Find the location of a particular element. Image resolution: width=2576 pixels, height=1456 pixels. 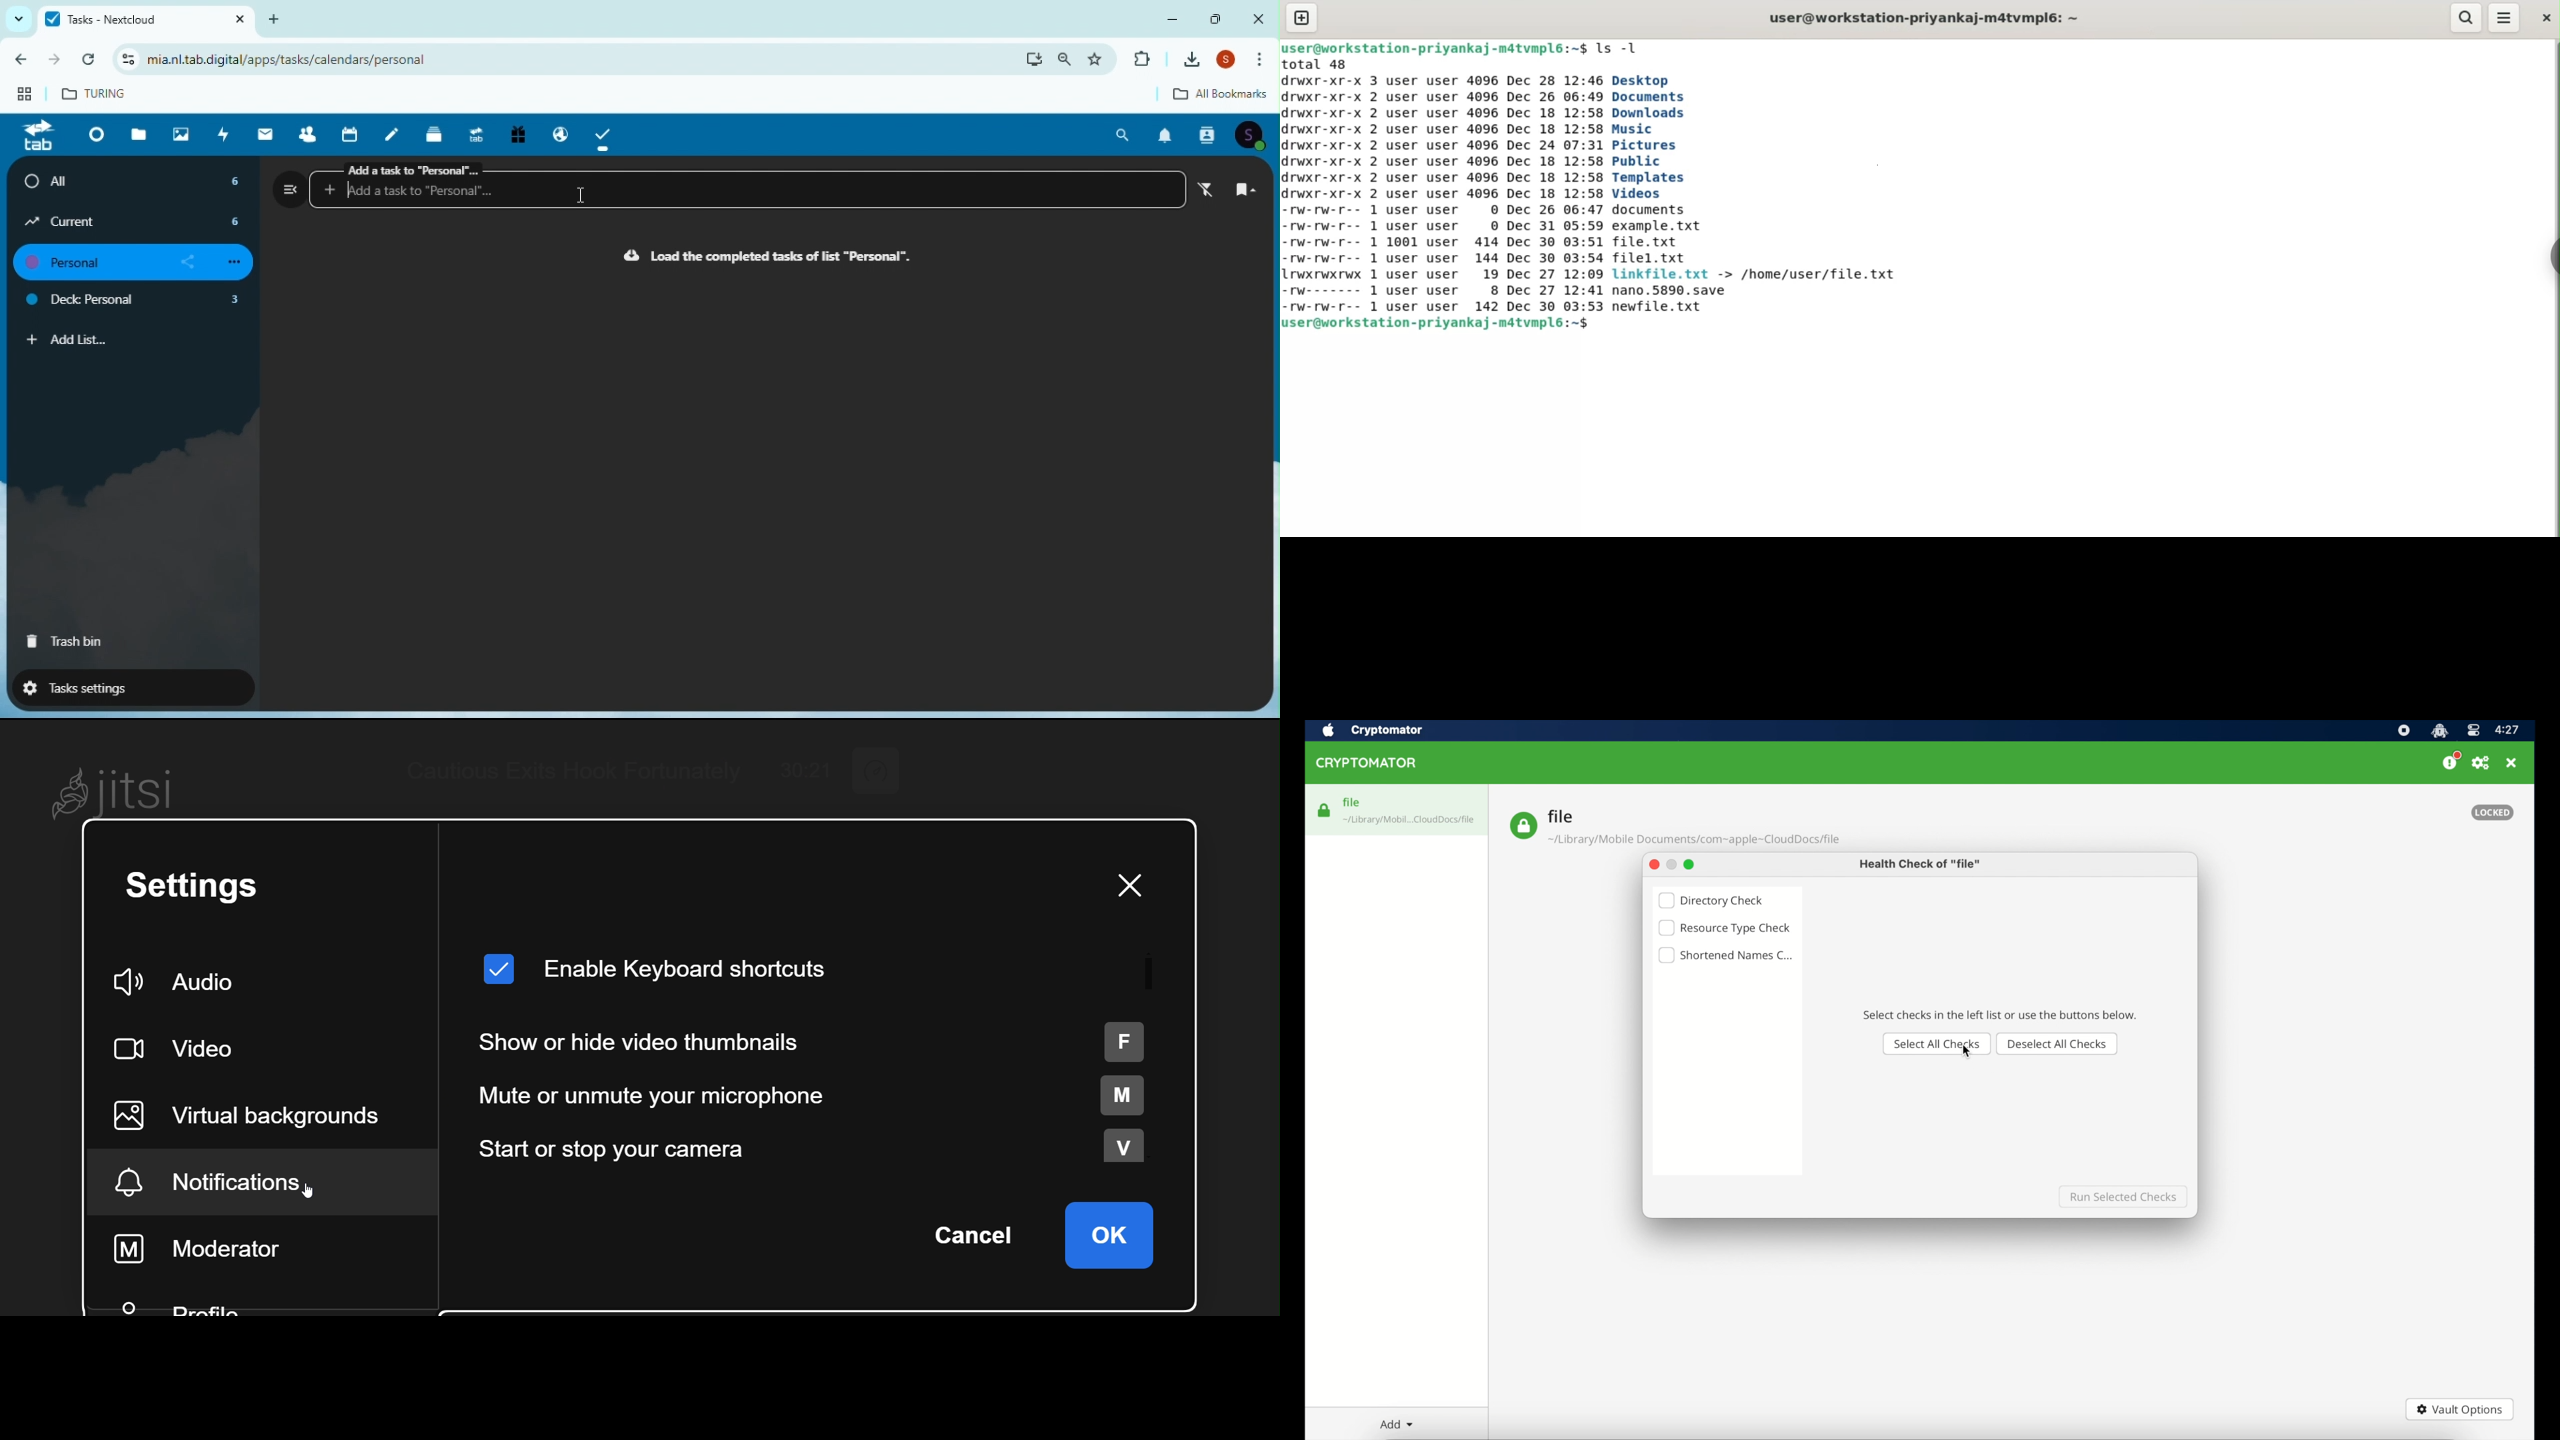

Account icon is located at coordinates (1254, 135).